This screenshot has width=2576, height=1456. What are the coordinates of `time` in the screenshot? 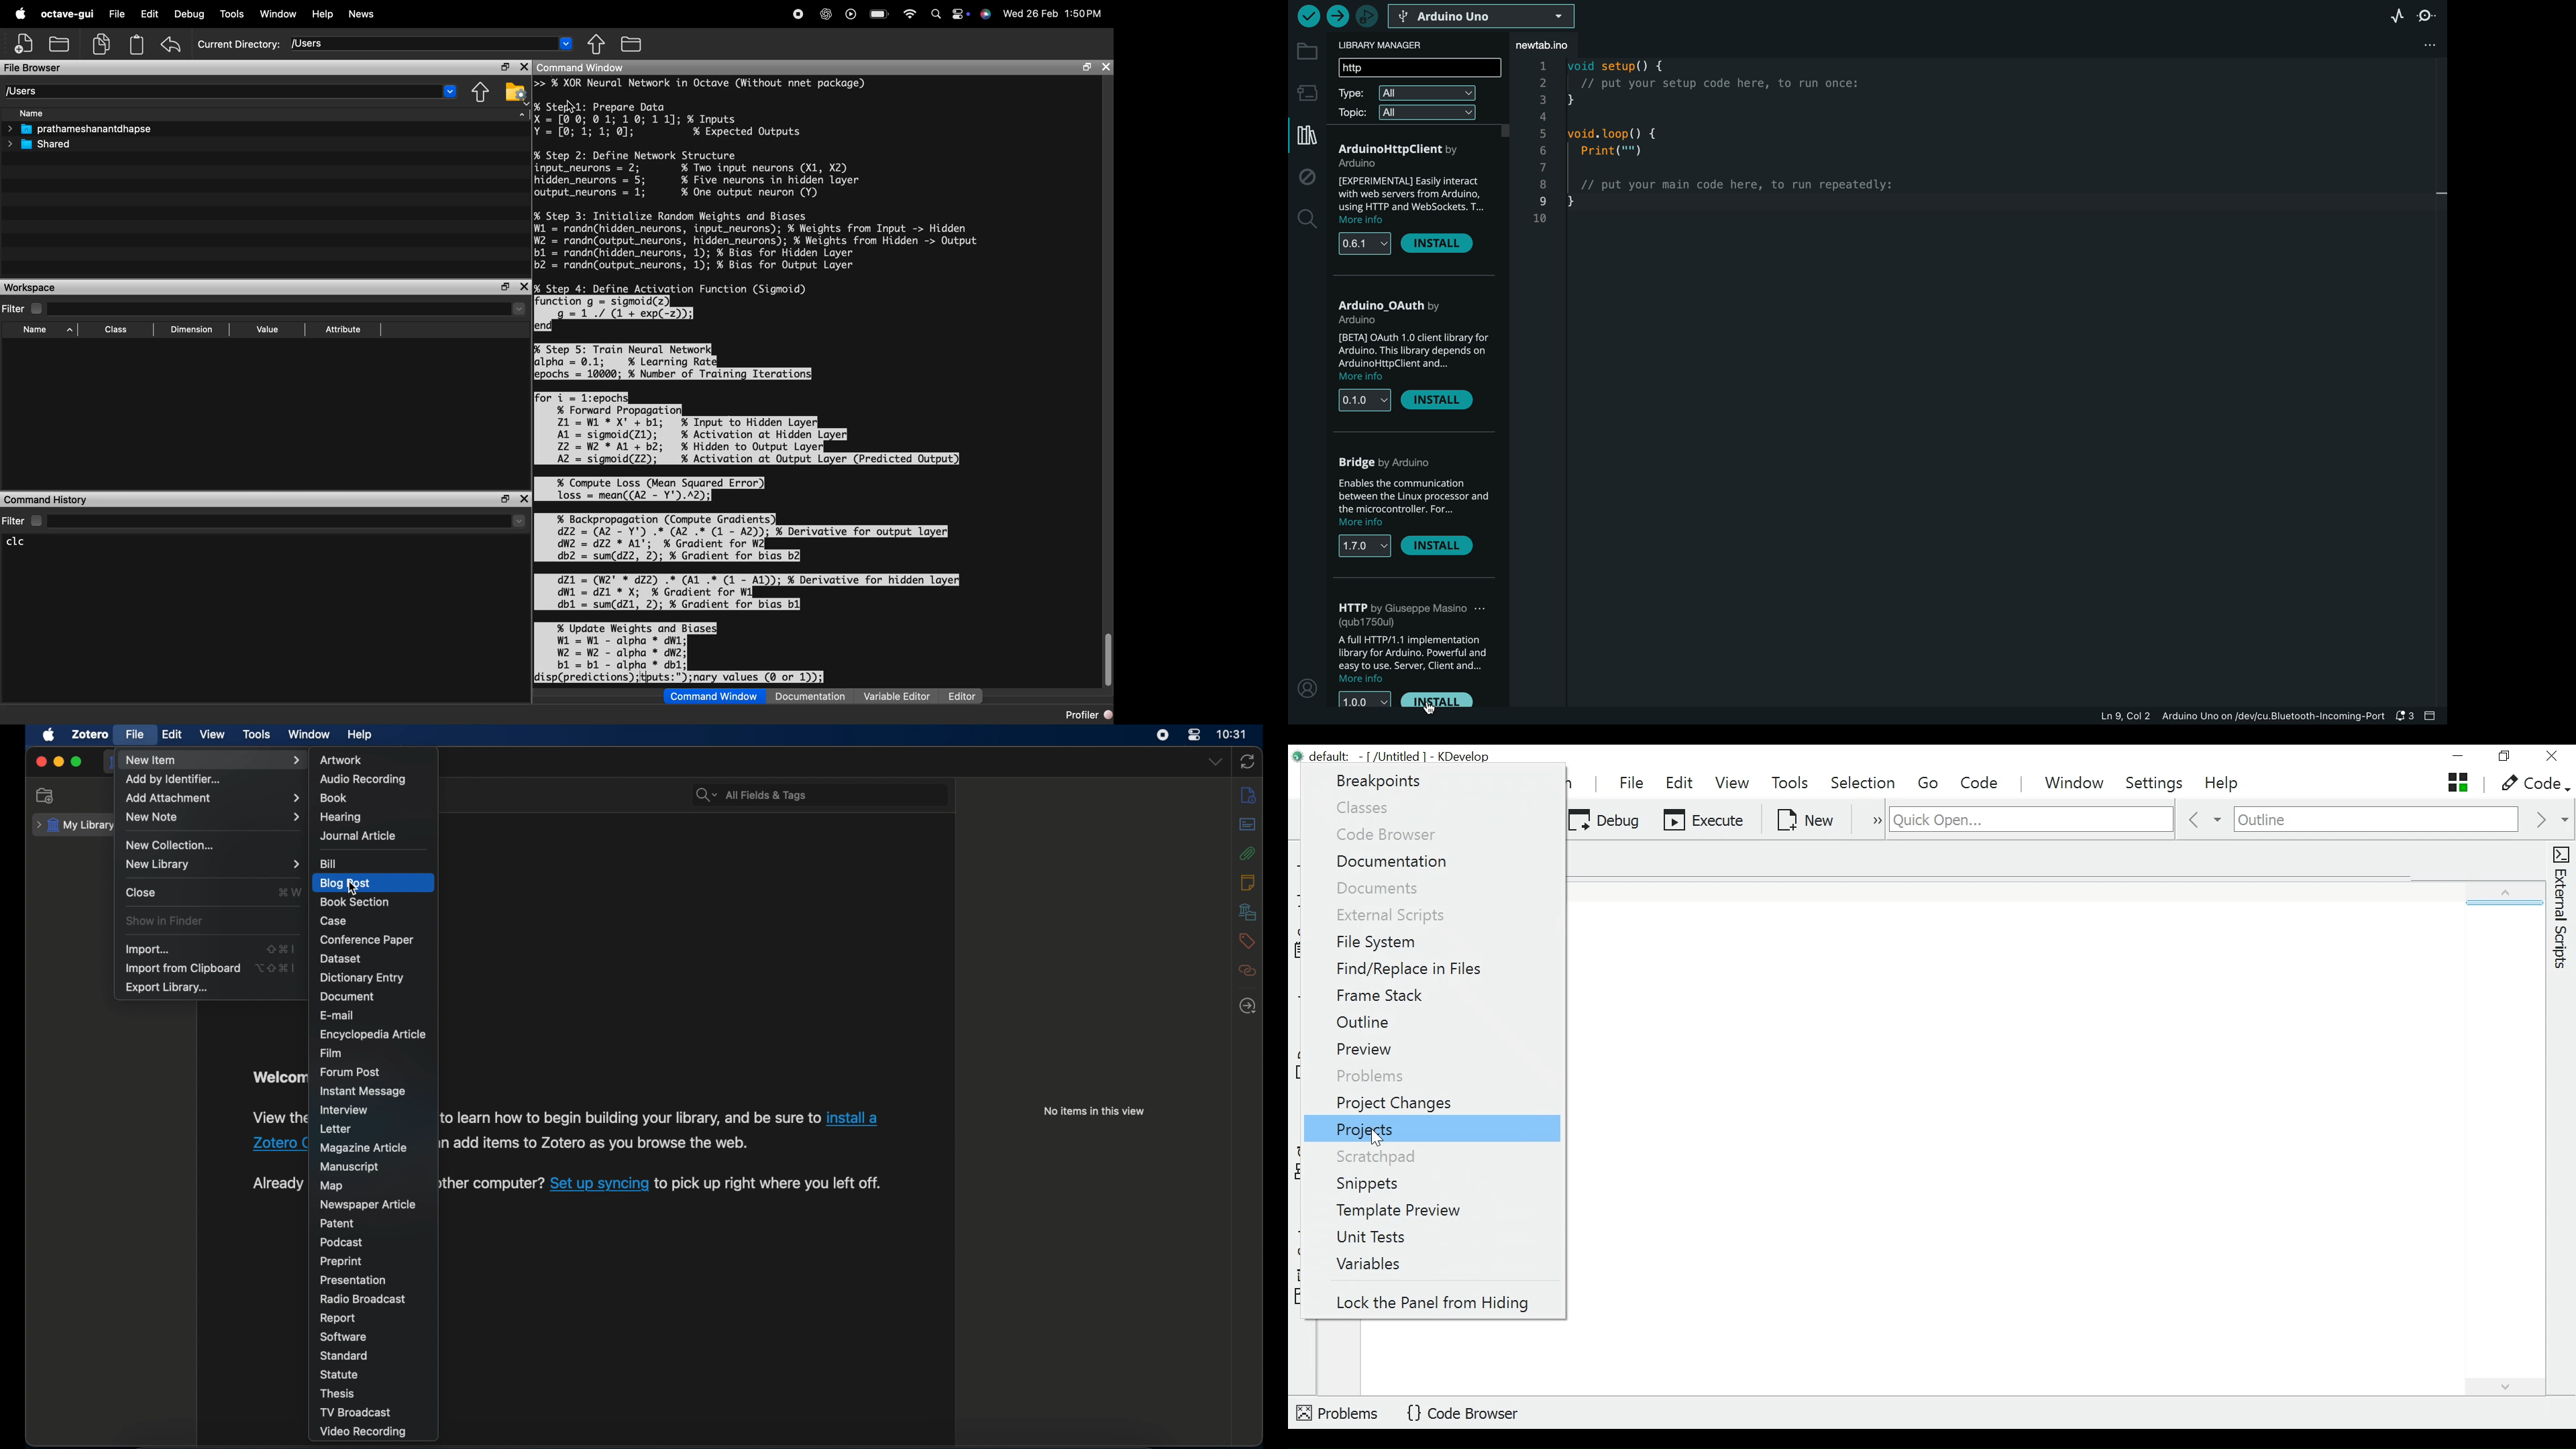 It's located at (1232, 733).